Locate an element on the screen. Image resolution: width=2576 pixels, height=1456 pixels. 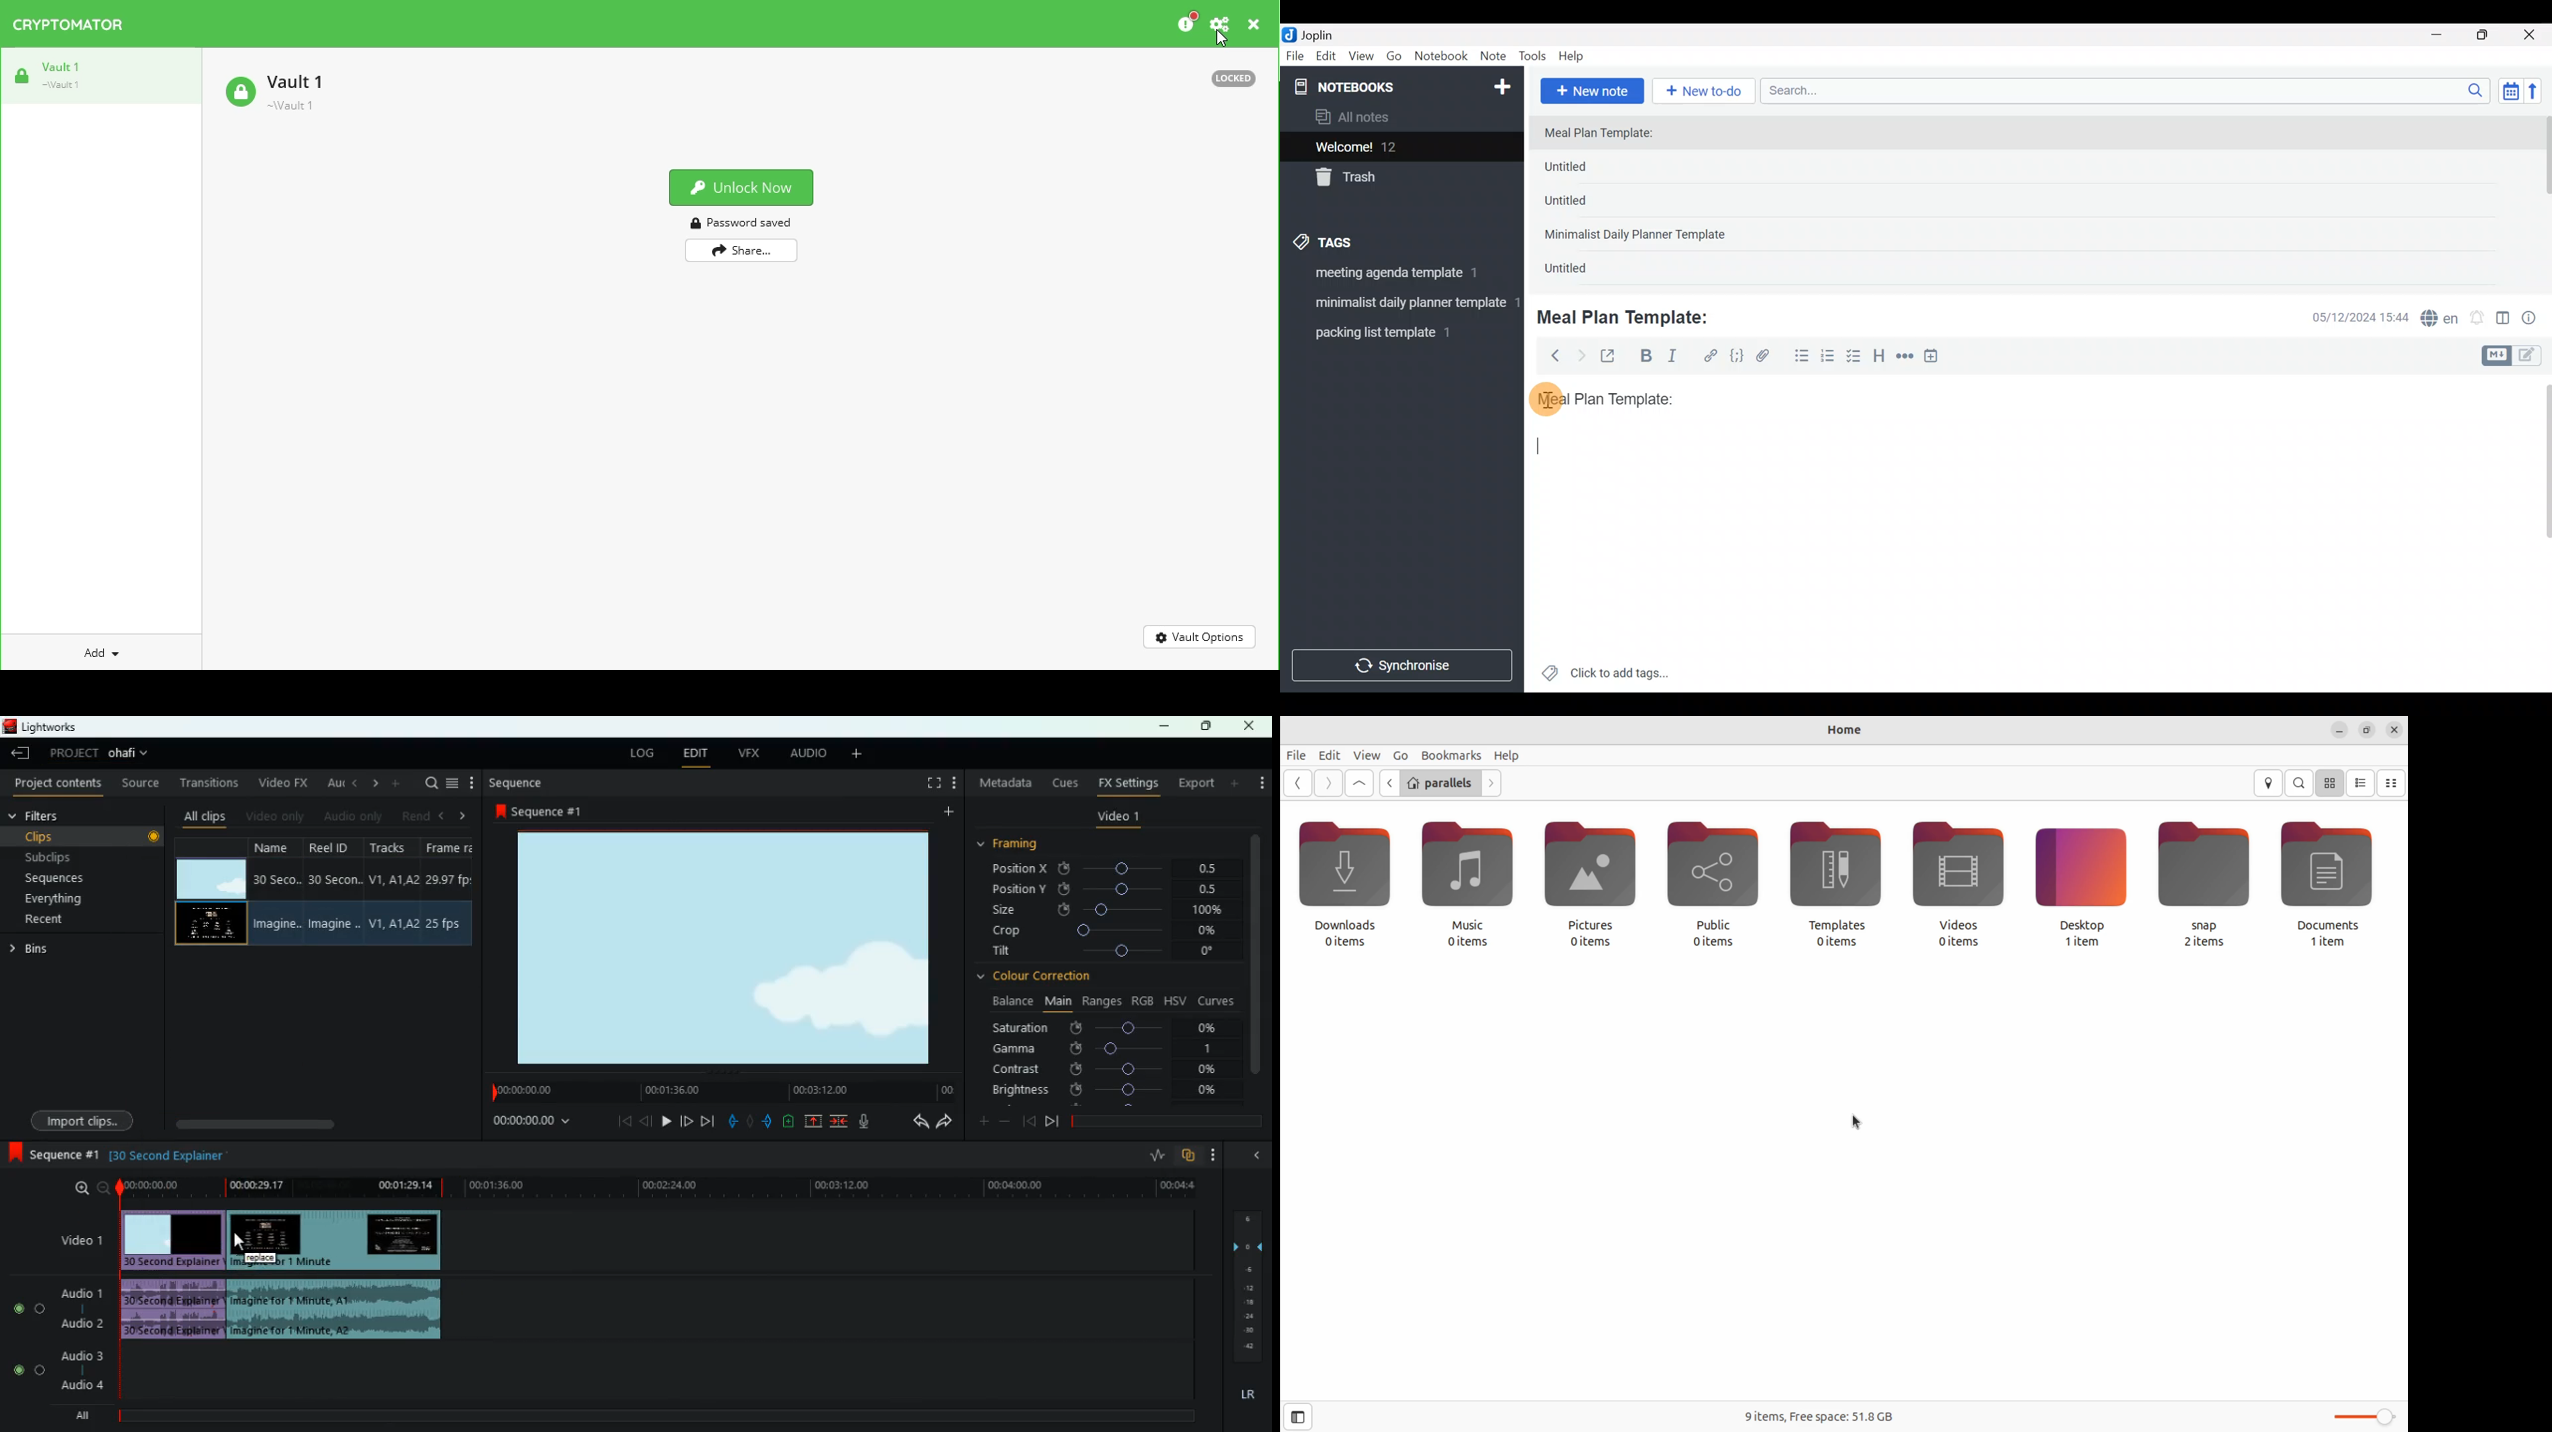
rate is located at coordinates (1157, 1158).